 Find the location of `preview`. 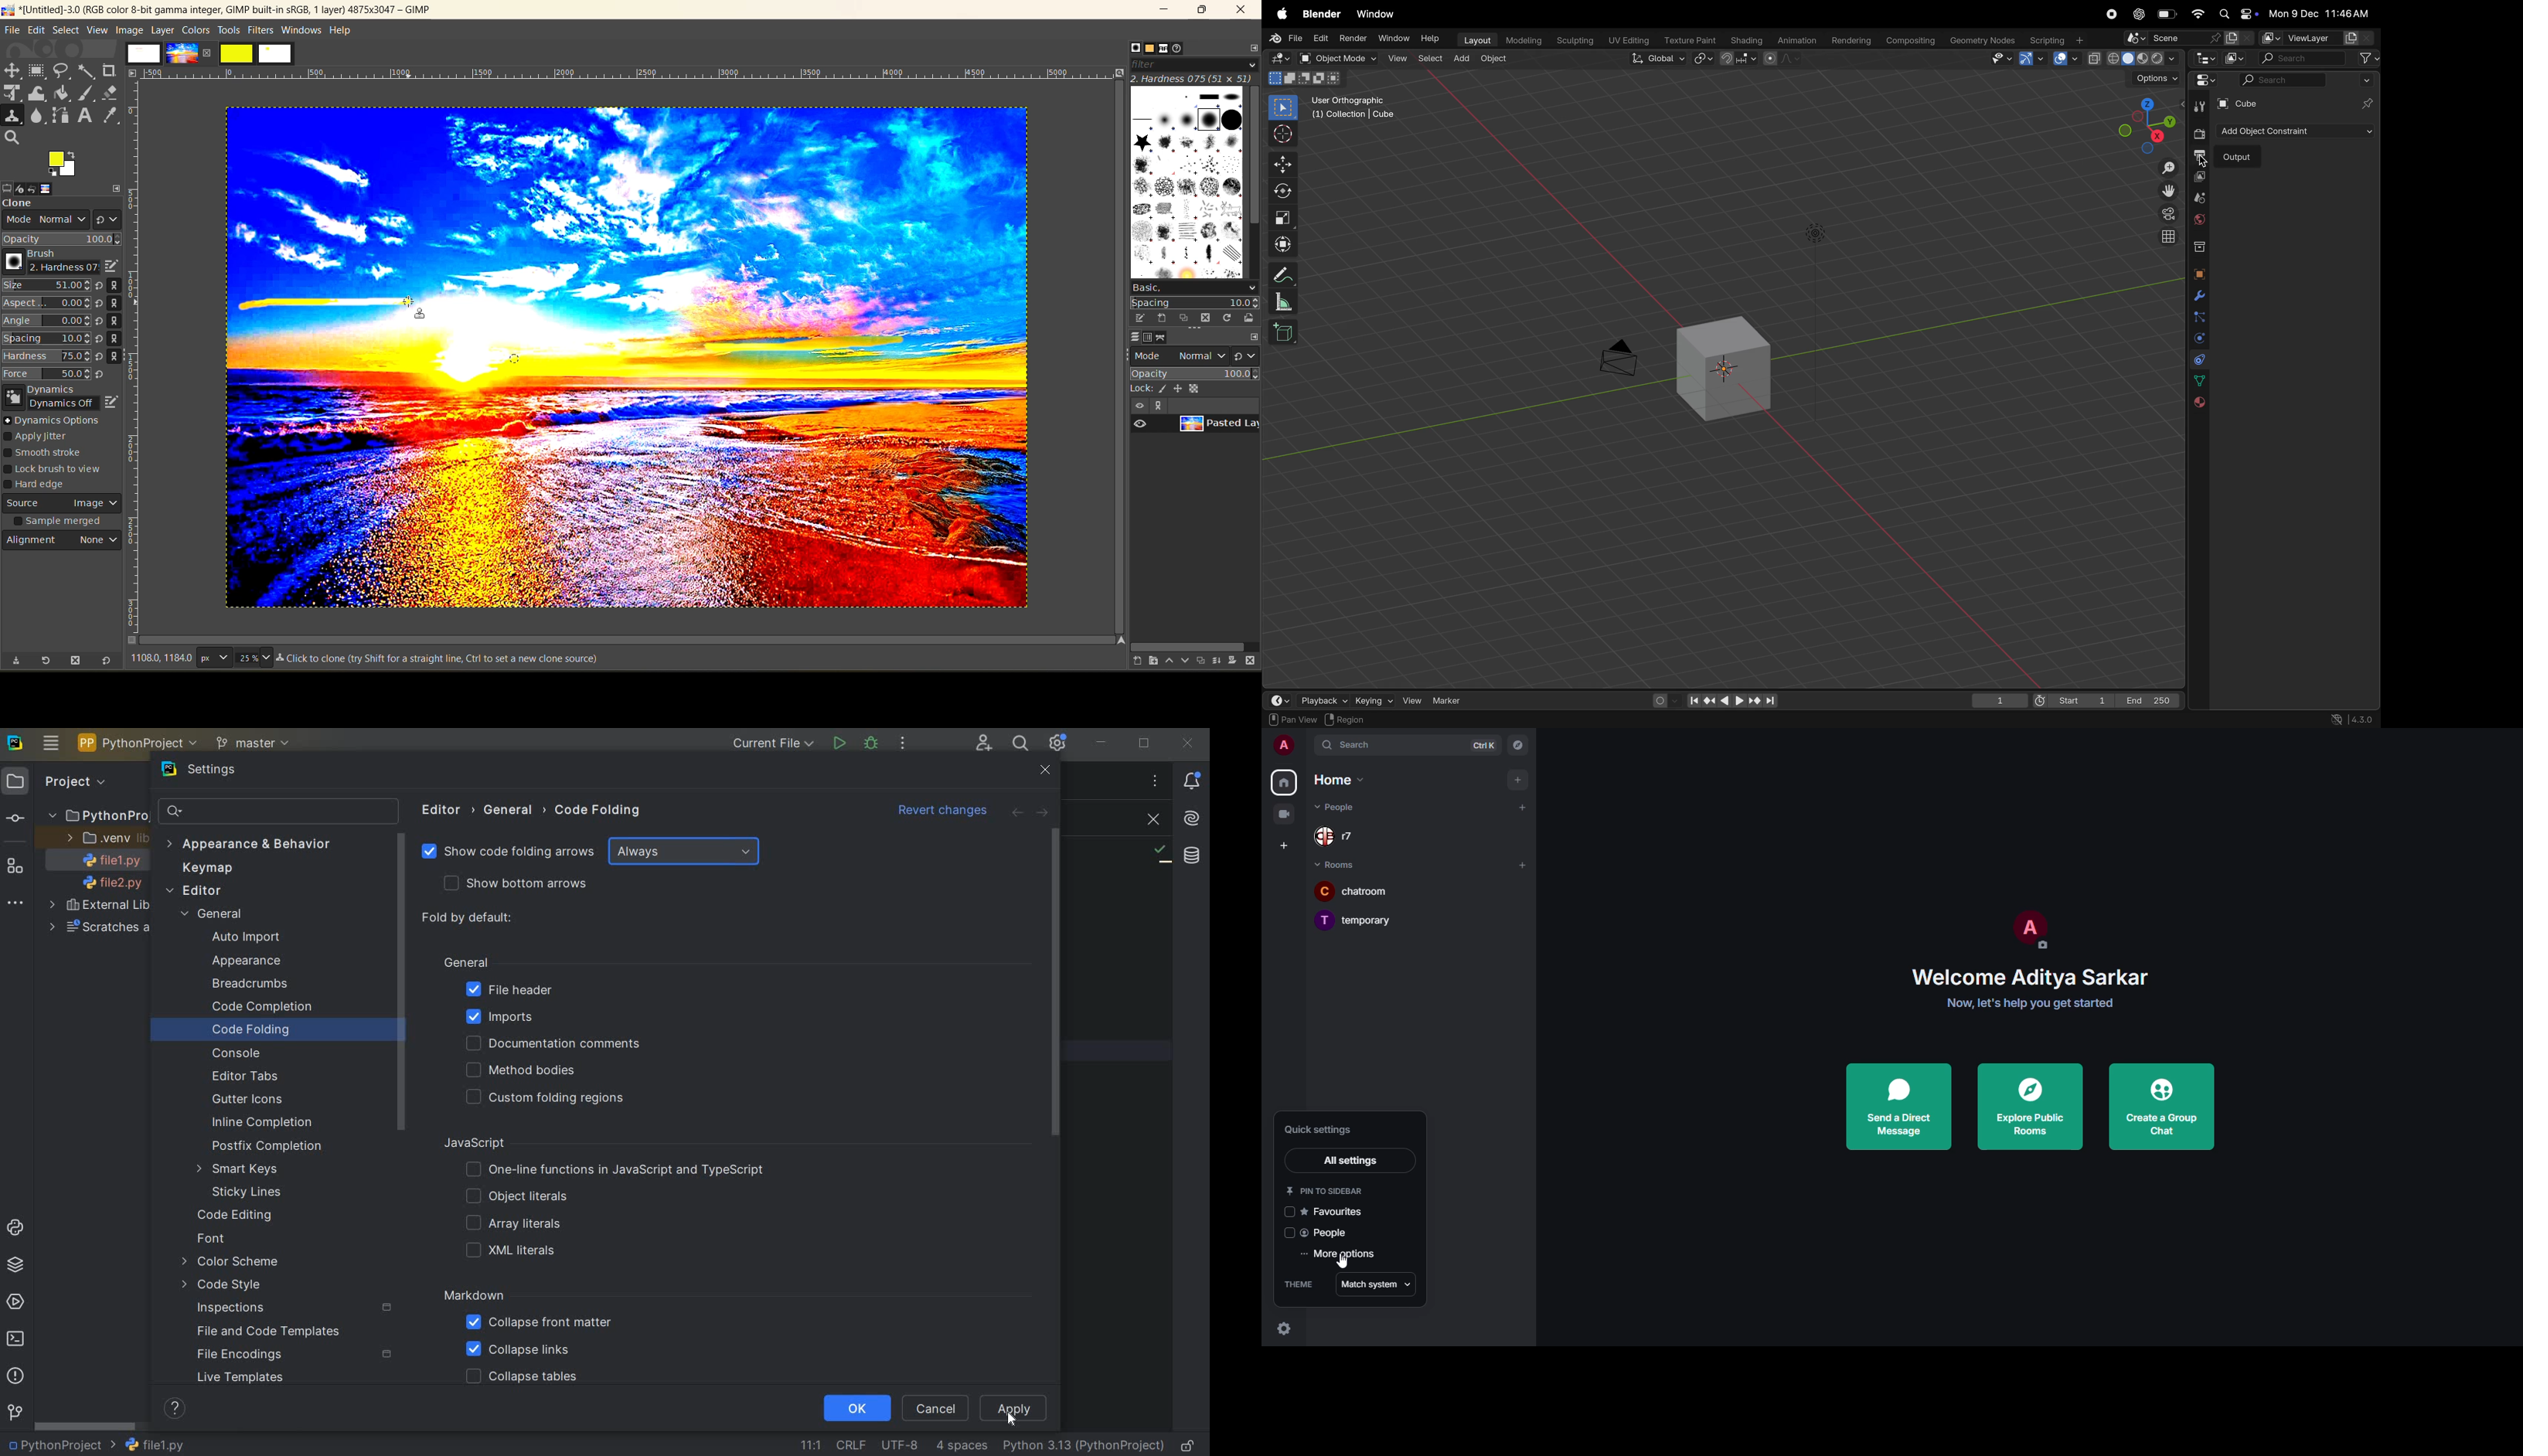

preview is located at coordinates (1142, 424).